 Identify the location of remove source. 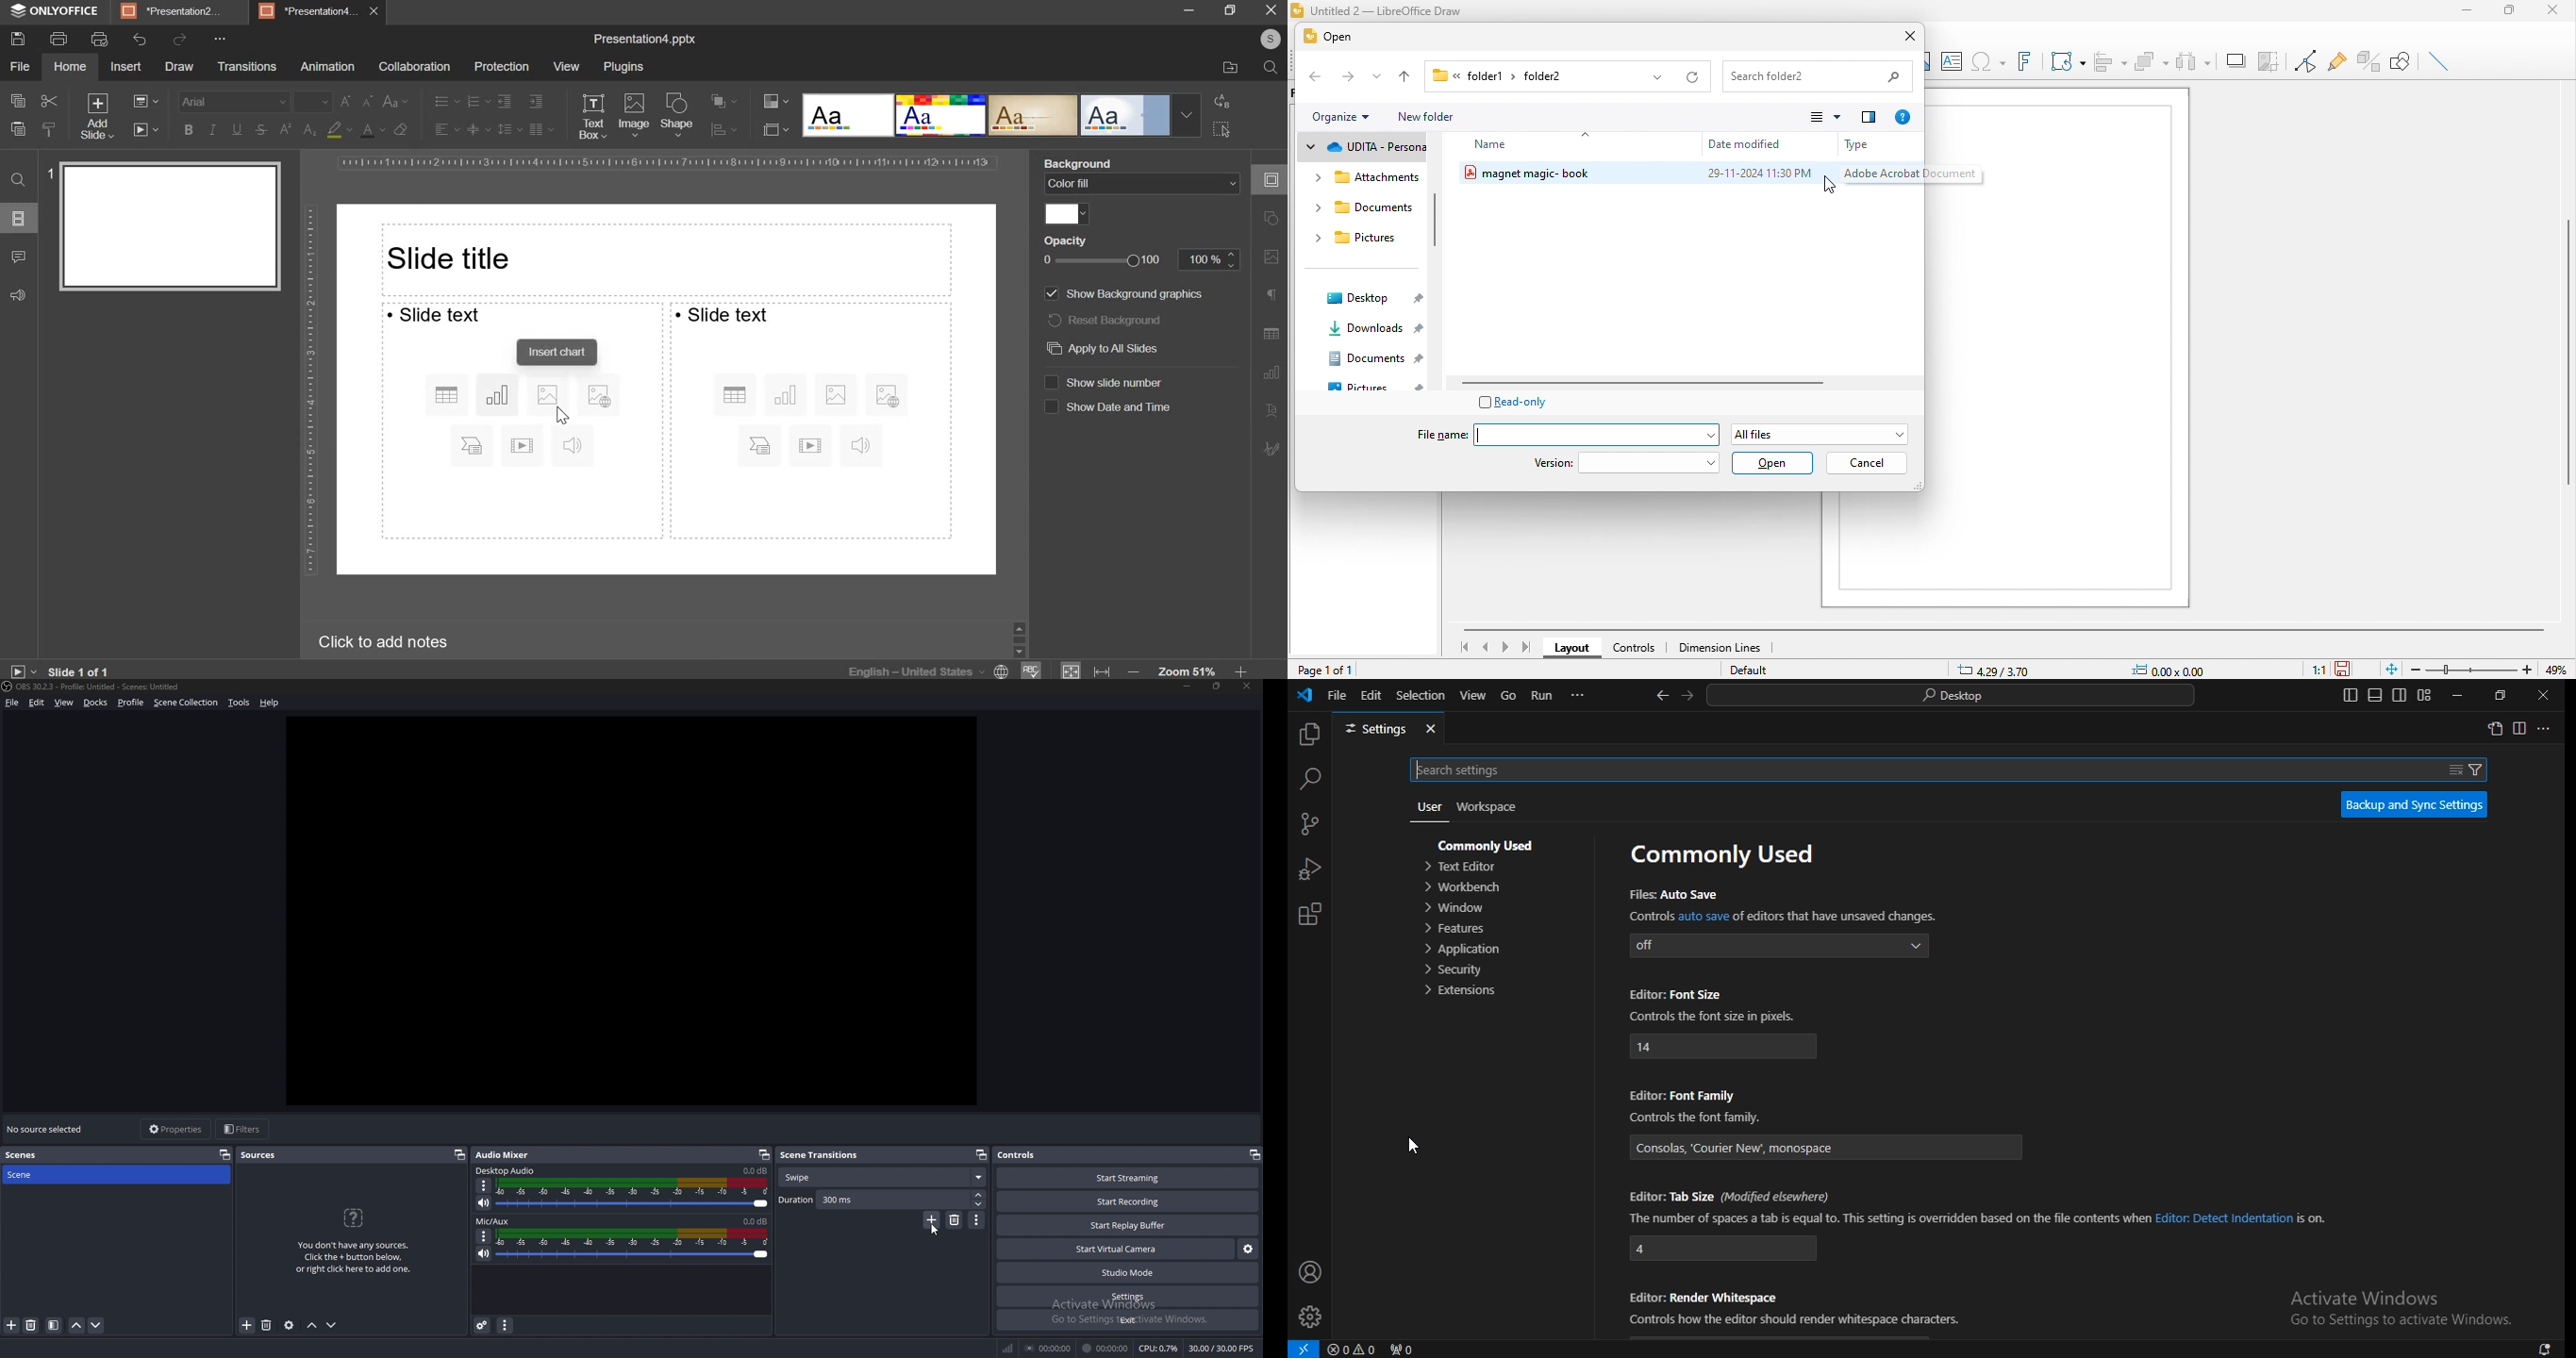
(267, 1326).